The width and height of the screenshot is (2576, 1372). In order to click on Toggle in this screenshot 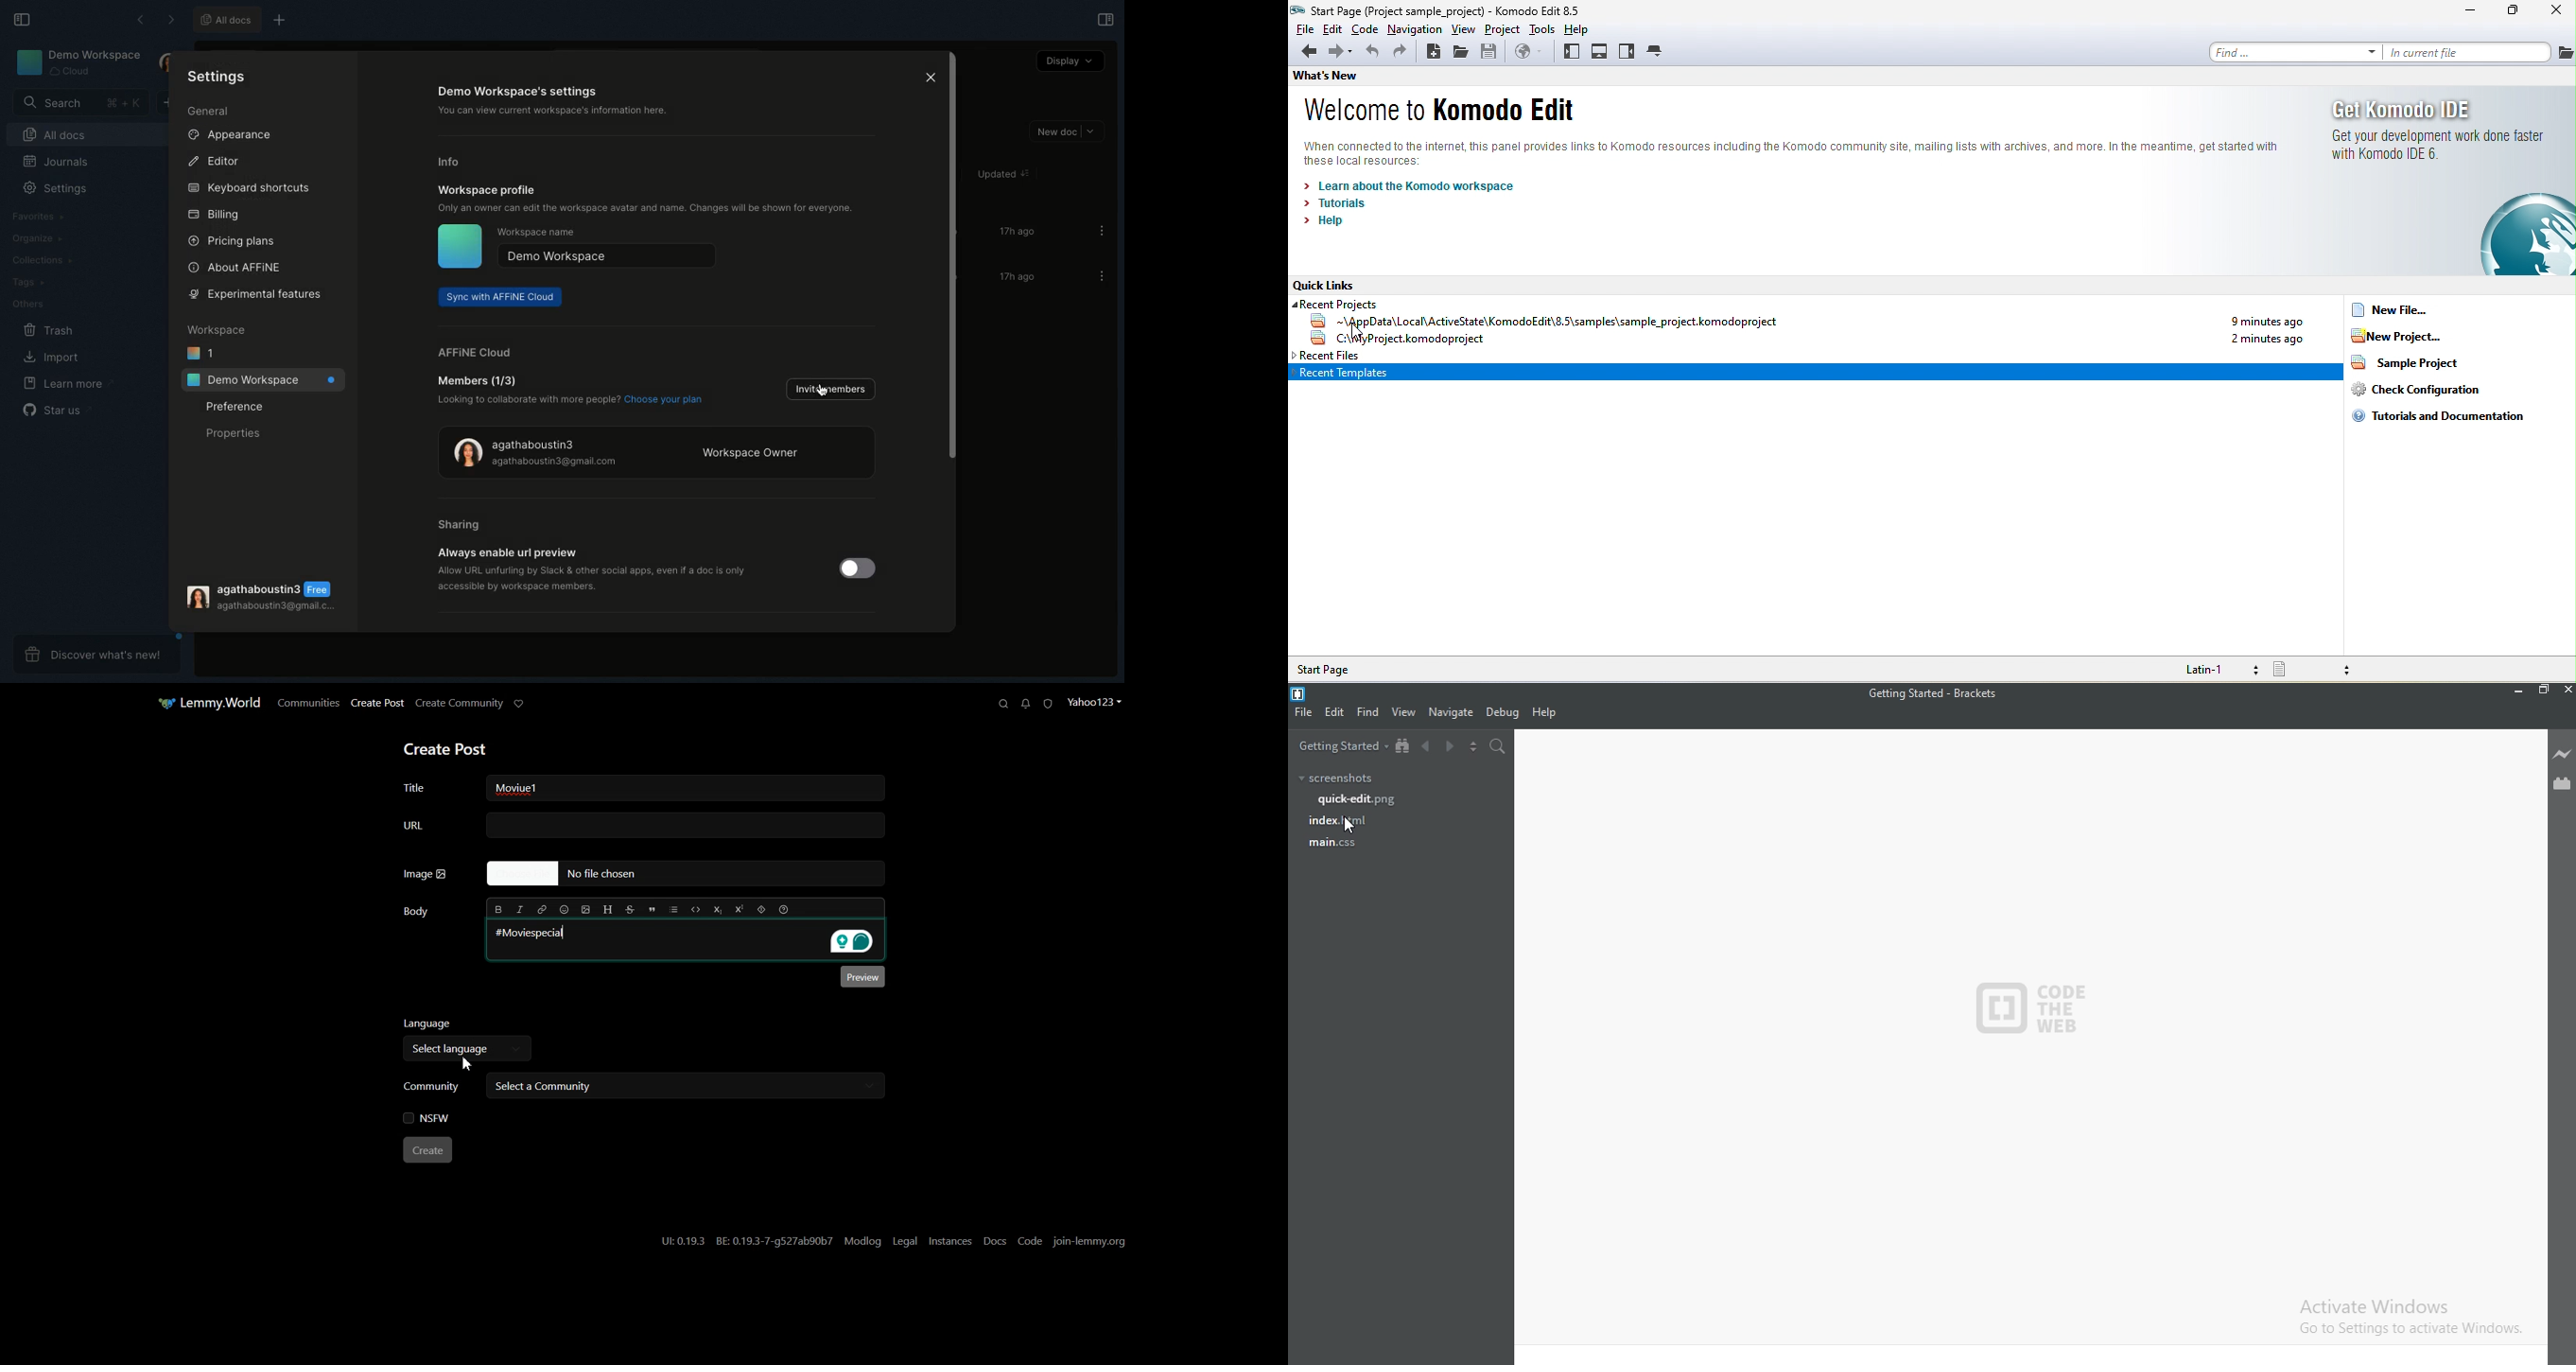, I will do `click(855, 569)`.